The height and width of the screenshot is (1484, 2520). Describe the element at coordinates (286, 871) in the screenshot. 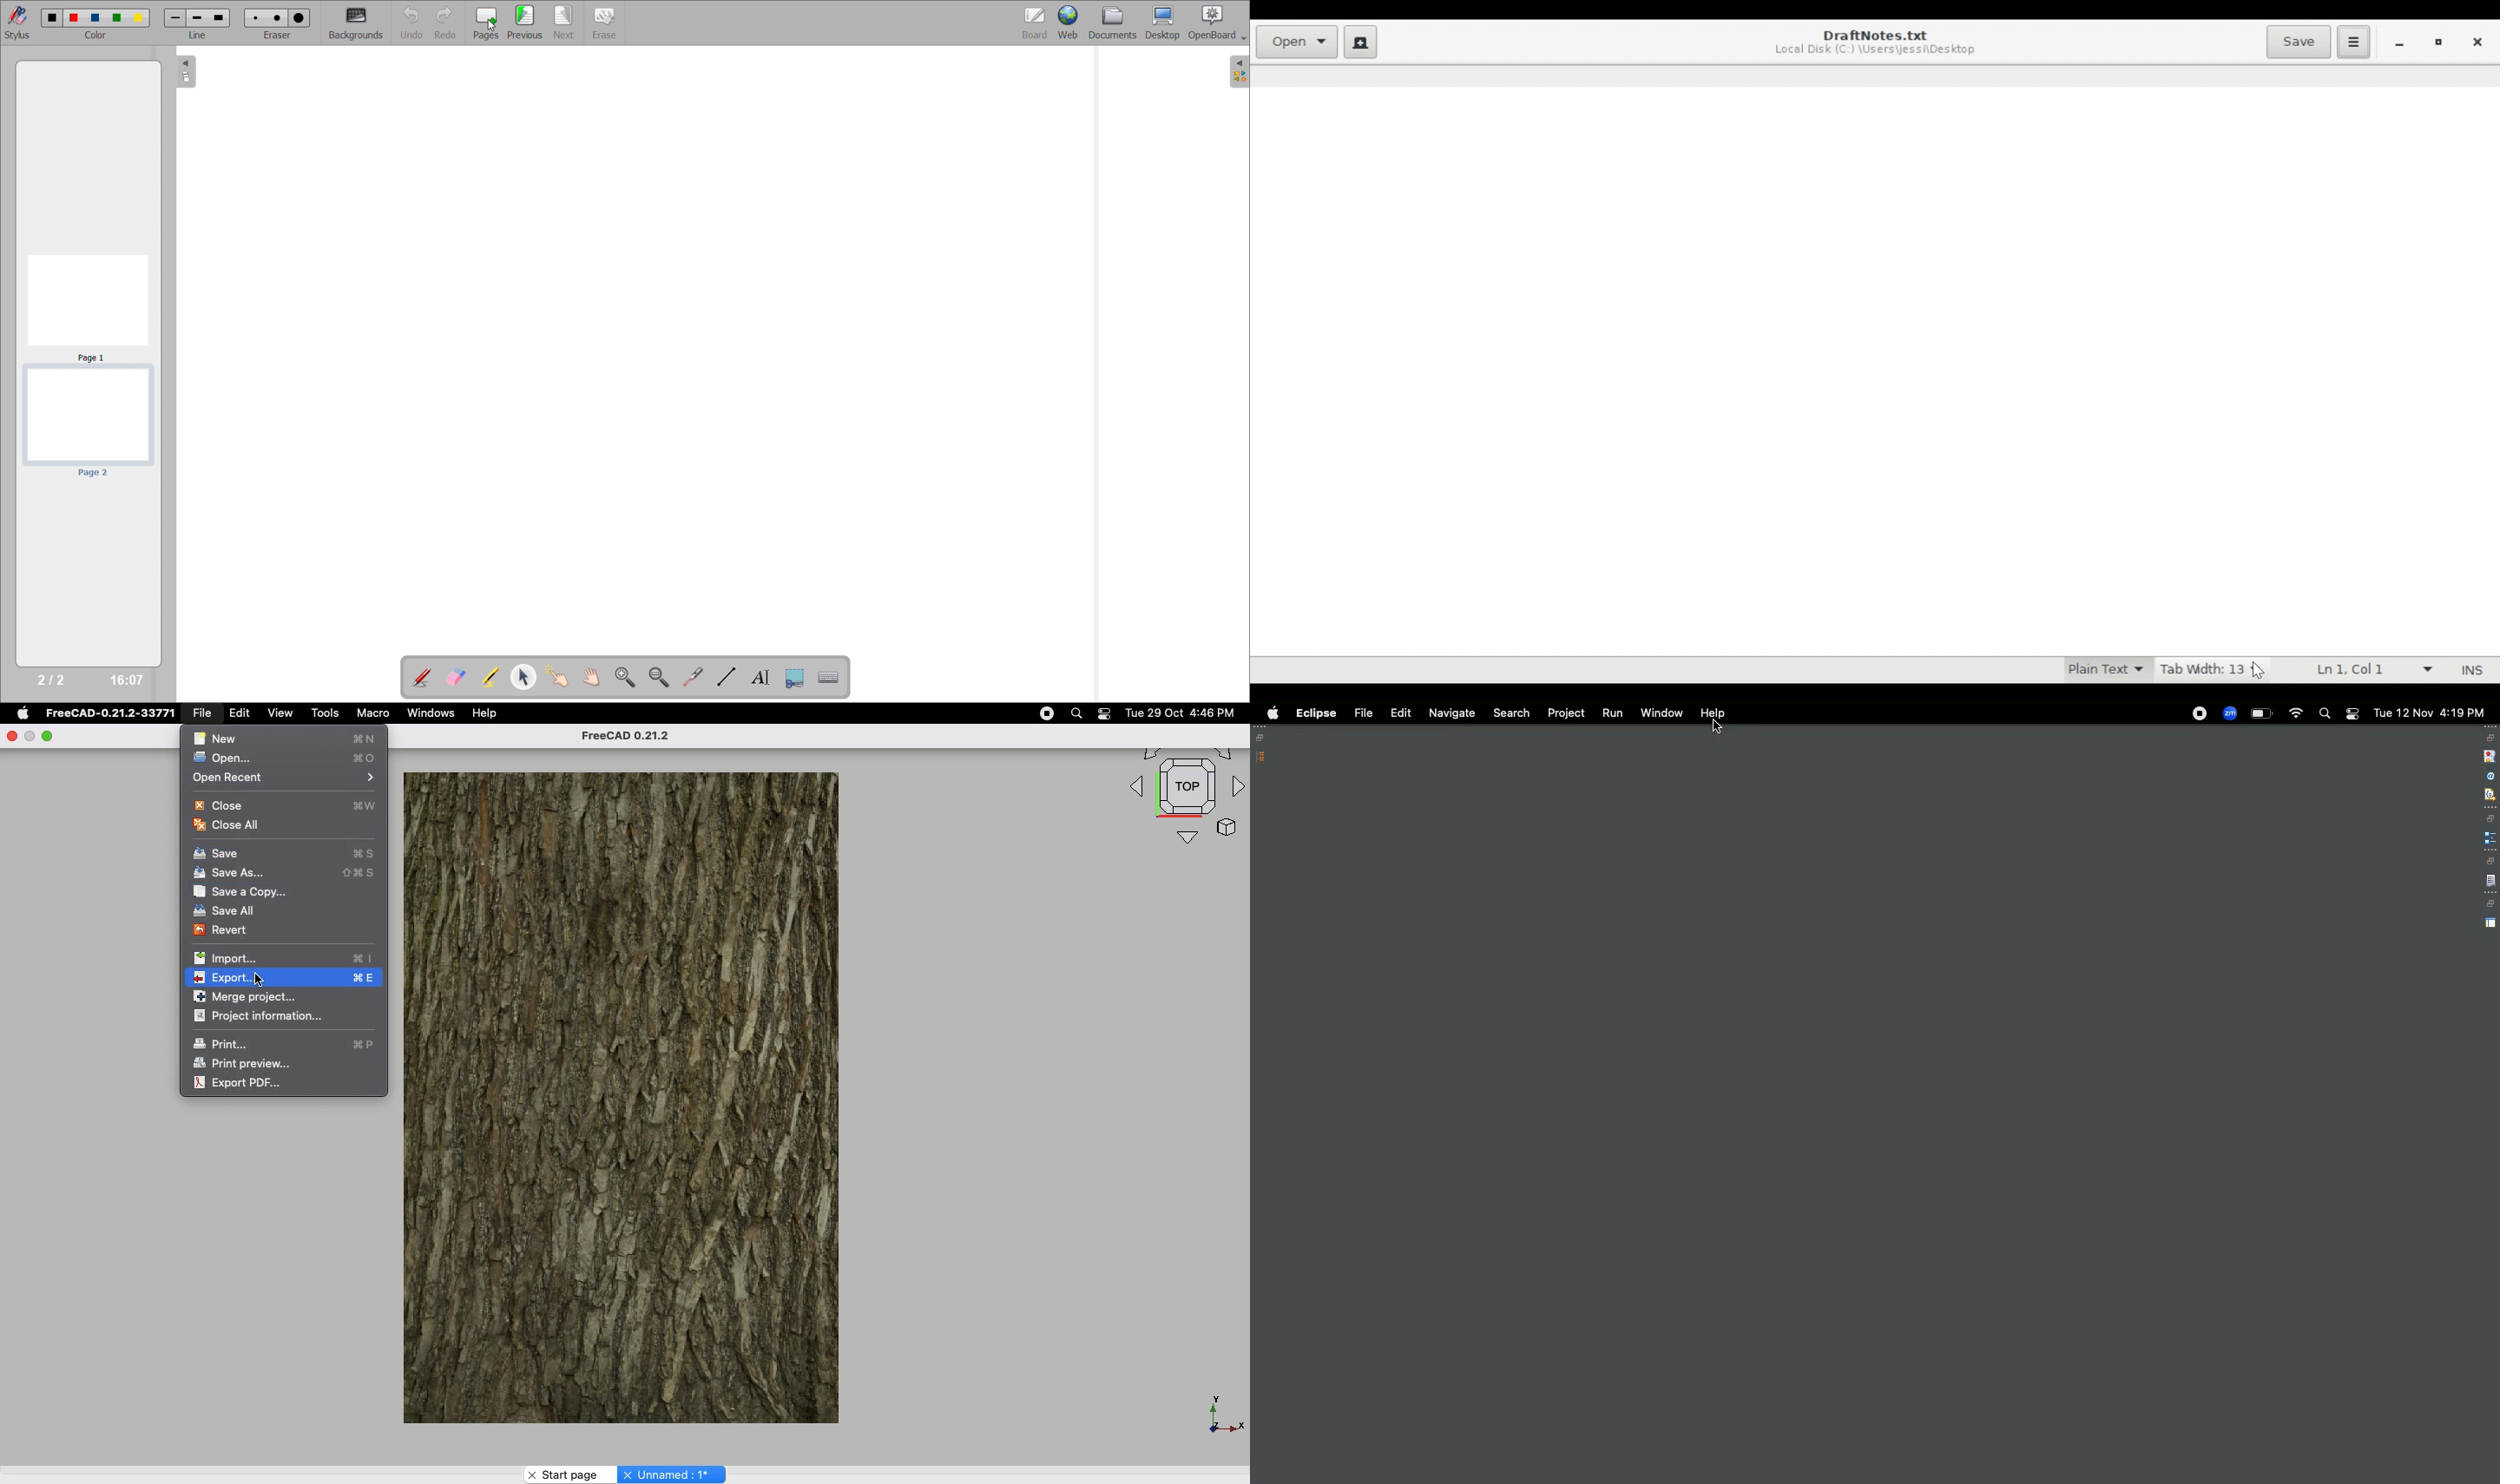

I see `Save as` at that location.